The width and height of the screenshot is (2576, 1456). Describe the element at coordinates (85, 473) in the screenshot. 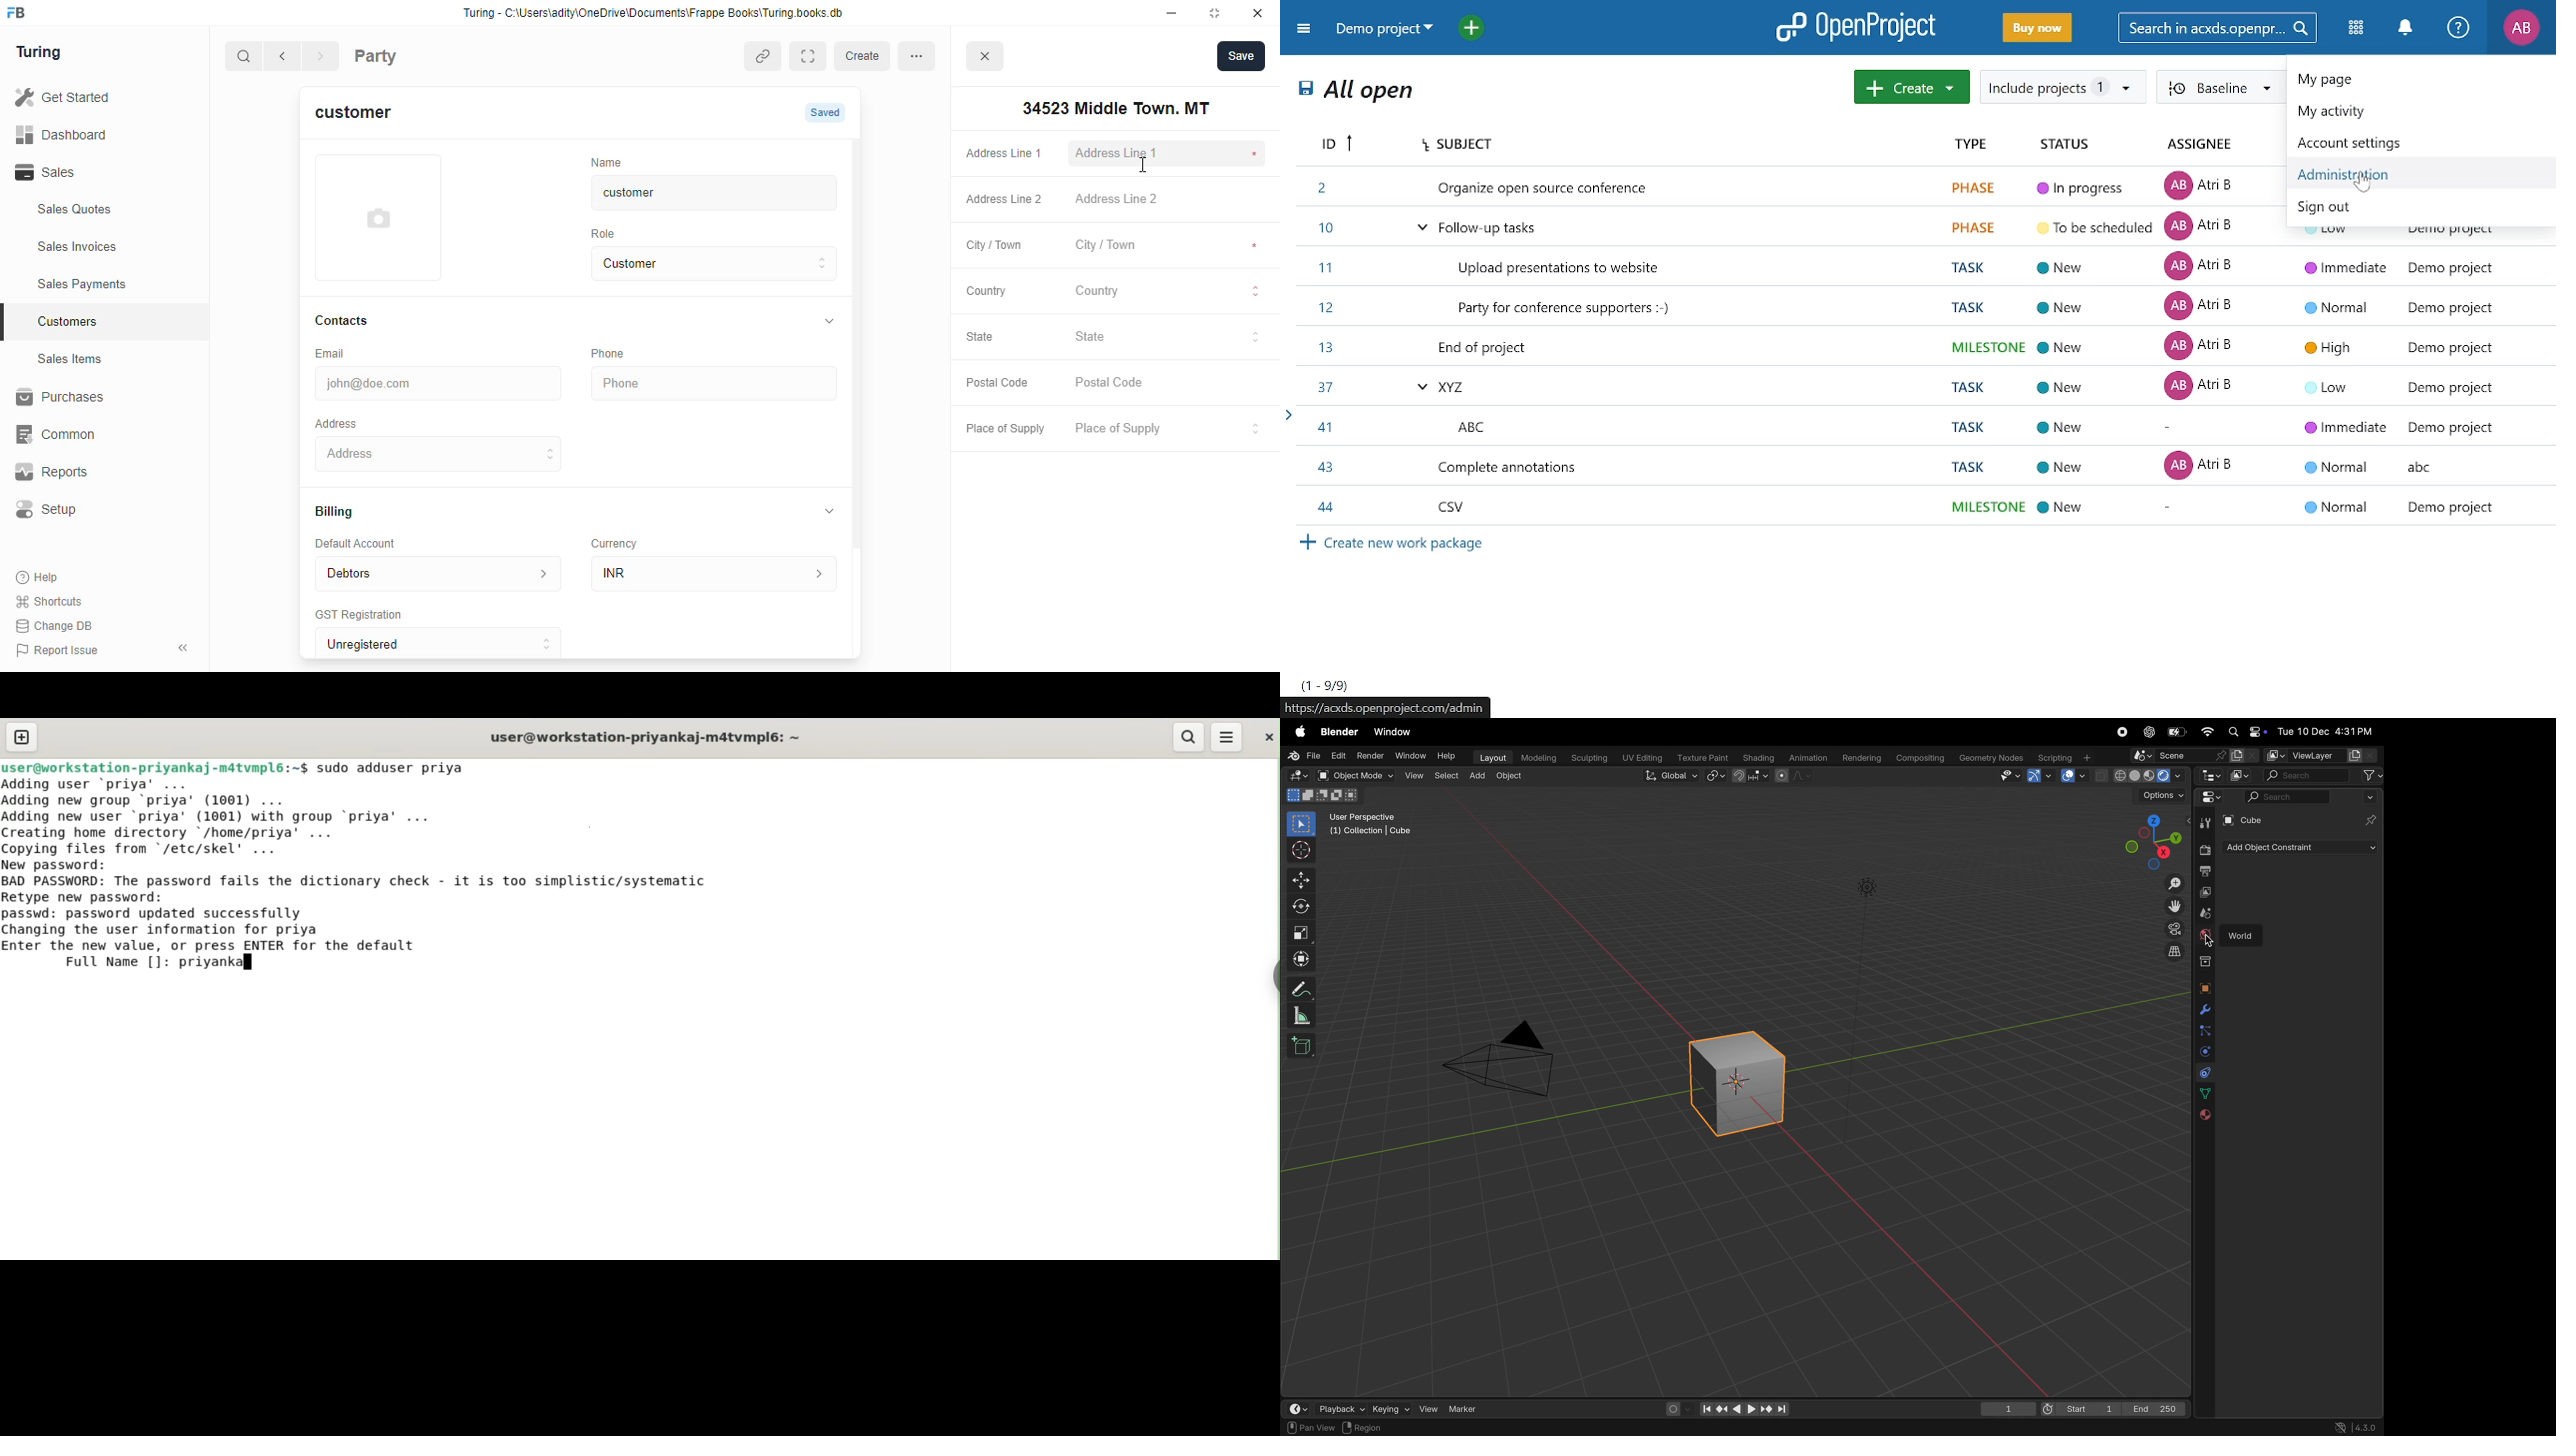

I see `Reports` at that location.